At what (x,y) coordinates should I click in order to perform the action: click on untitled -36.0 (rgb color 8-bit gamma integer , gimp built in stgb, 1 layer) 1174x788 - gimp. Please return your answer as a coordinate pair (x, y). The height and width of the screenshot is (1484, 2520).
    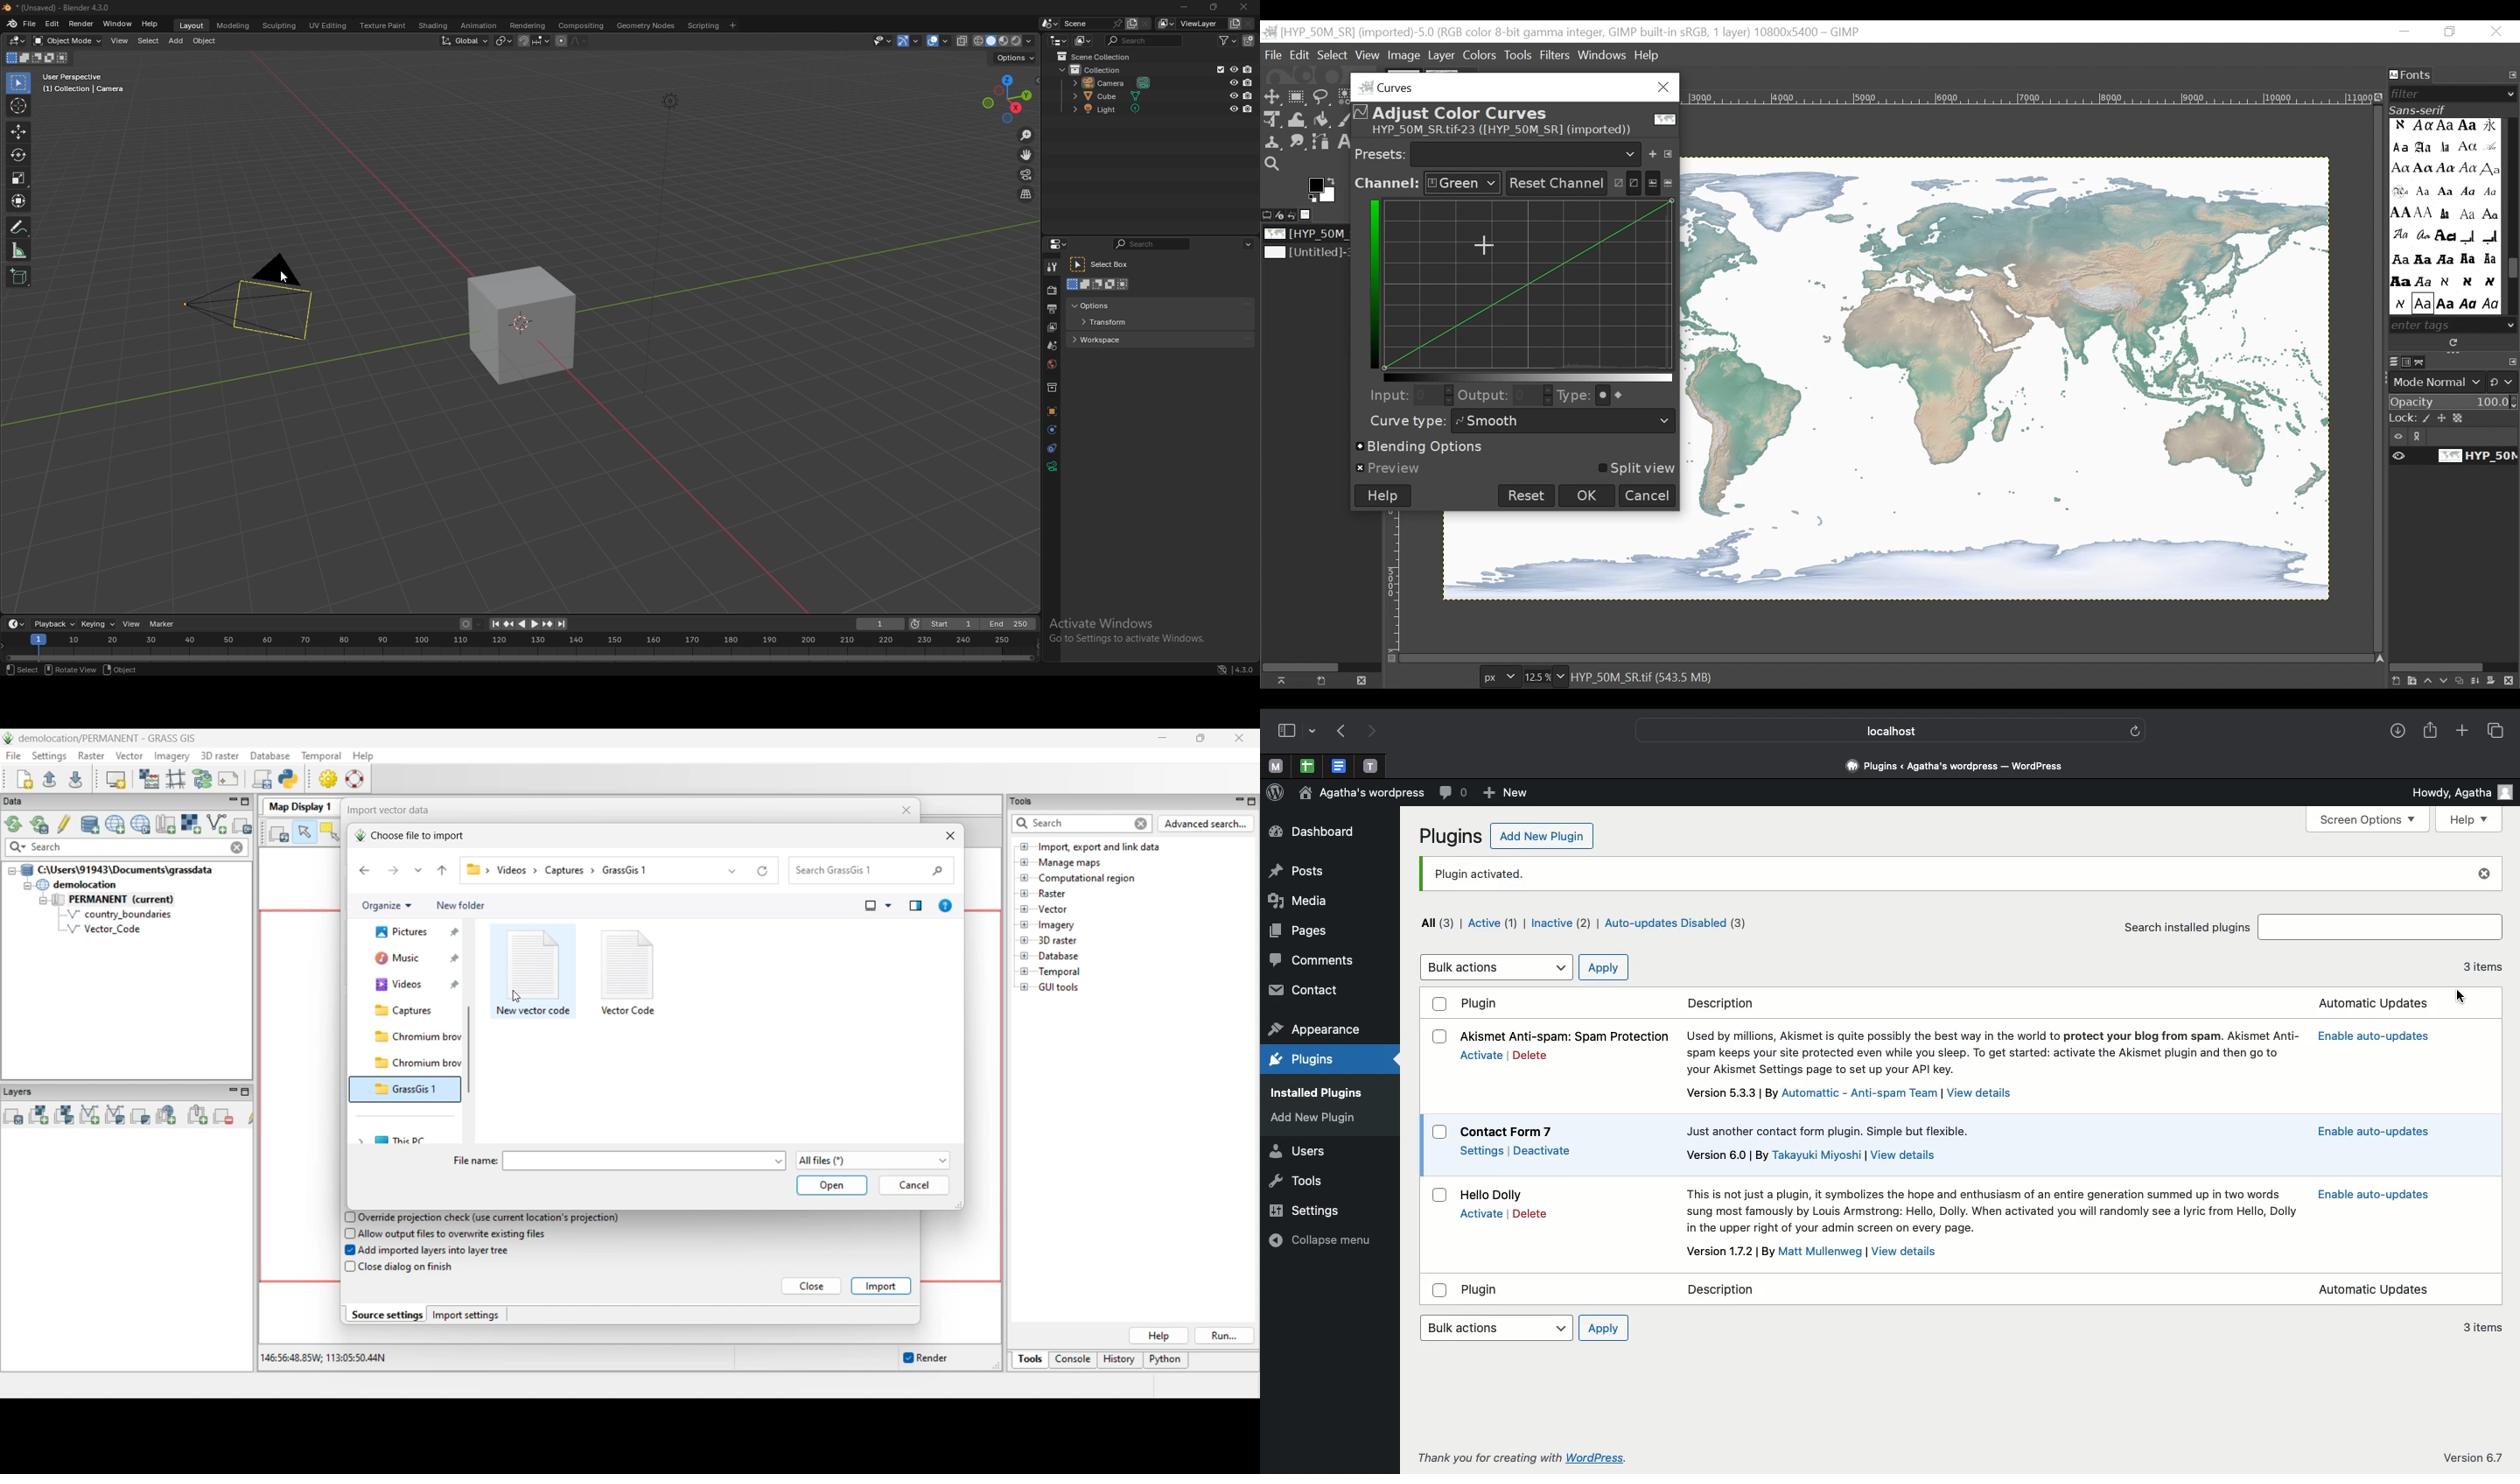
    Looking at the image, I should click on (1563, 31).